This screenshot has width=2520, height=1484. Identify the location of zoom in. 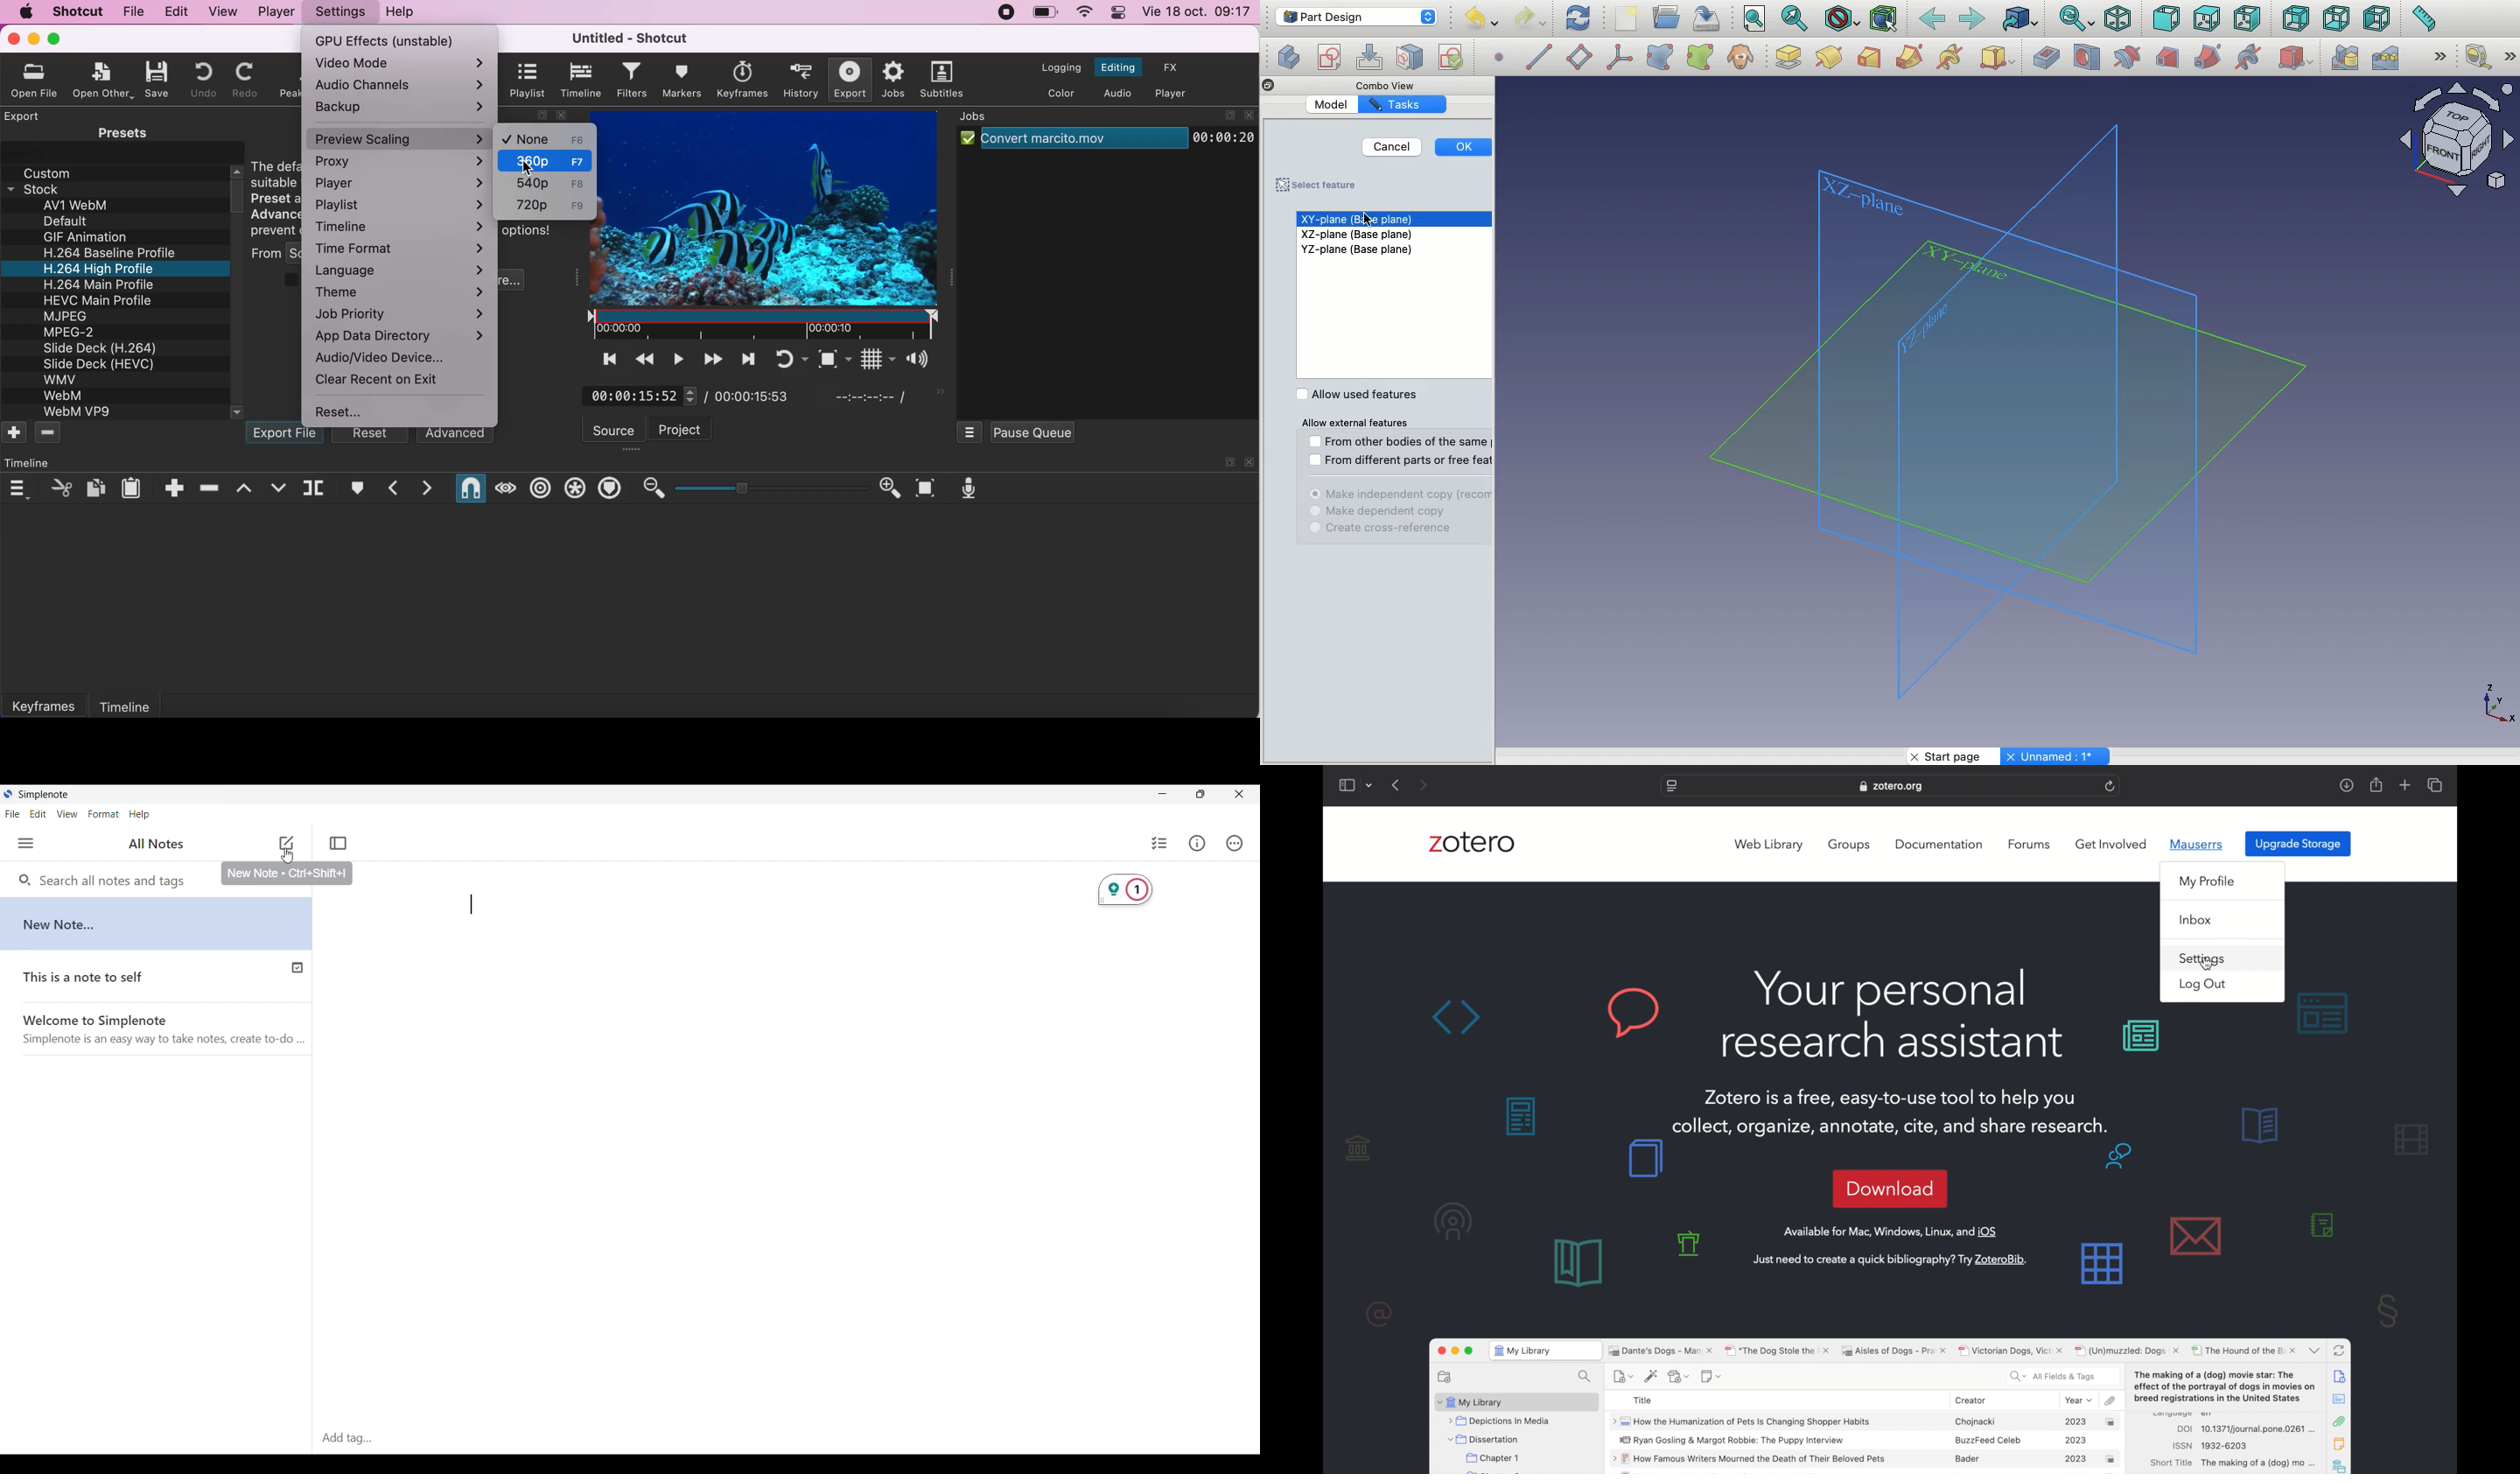
(891, 488).